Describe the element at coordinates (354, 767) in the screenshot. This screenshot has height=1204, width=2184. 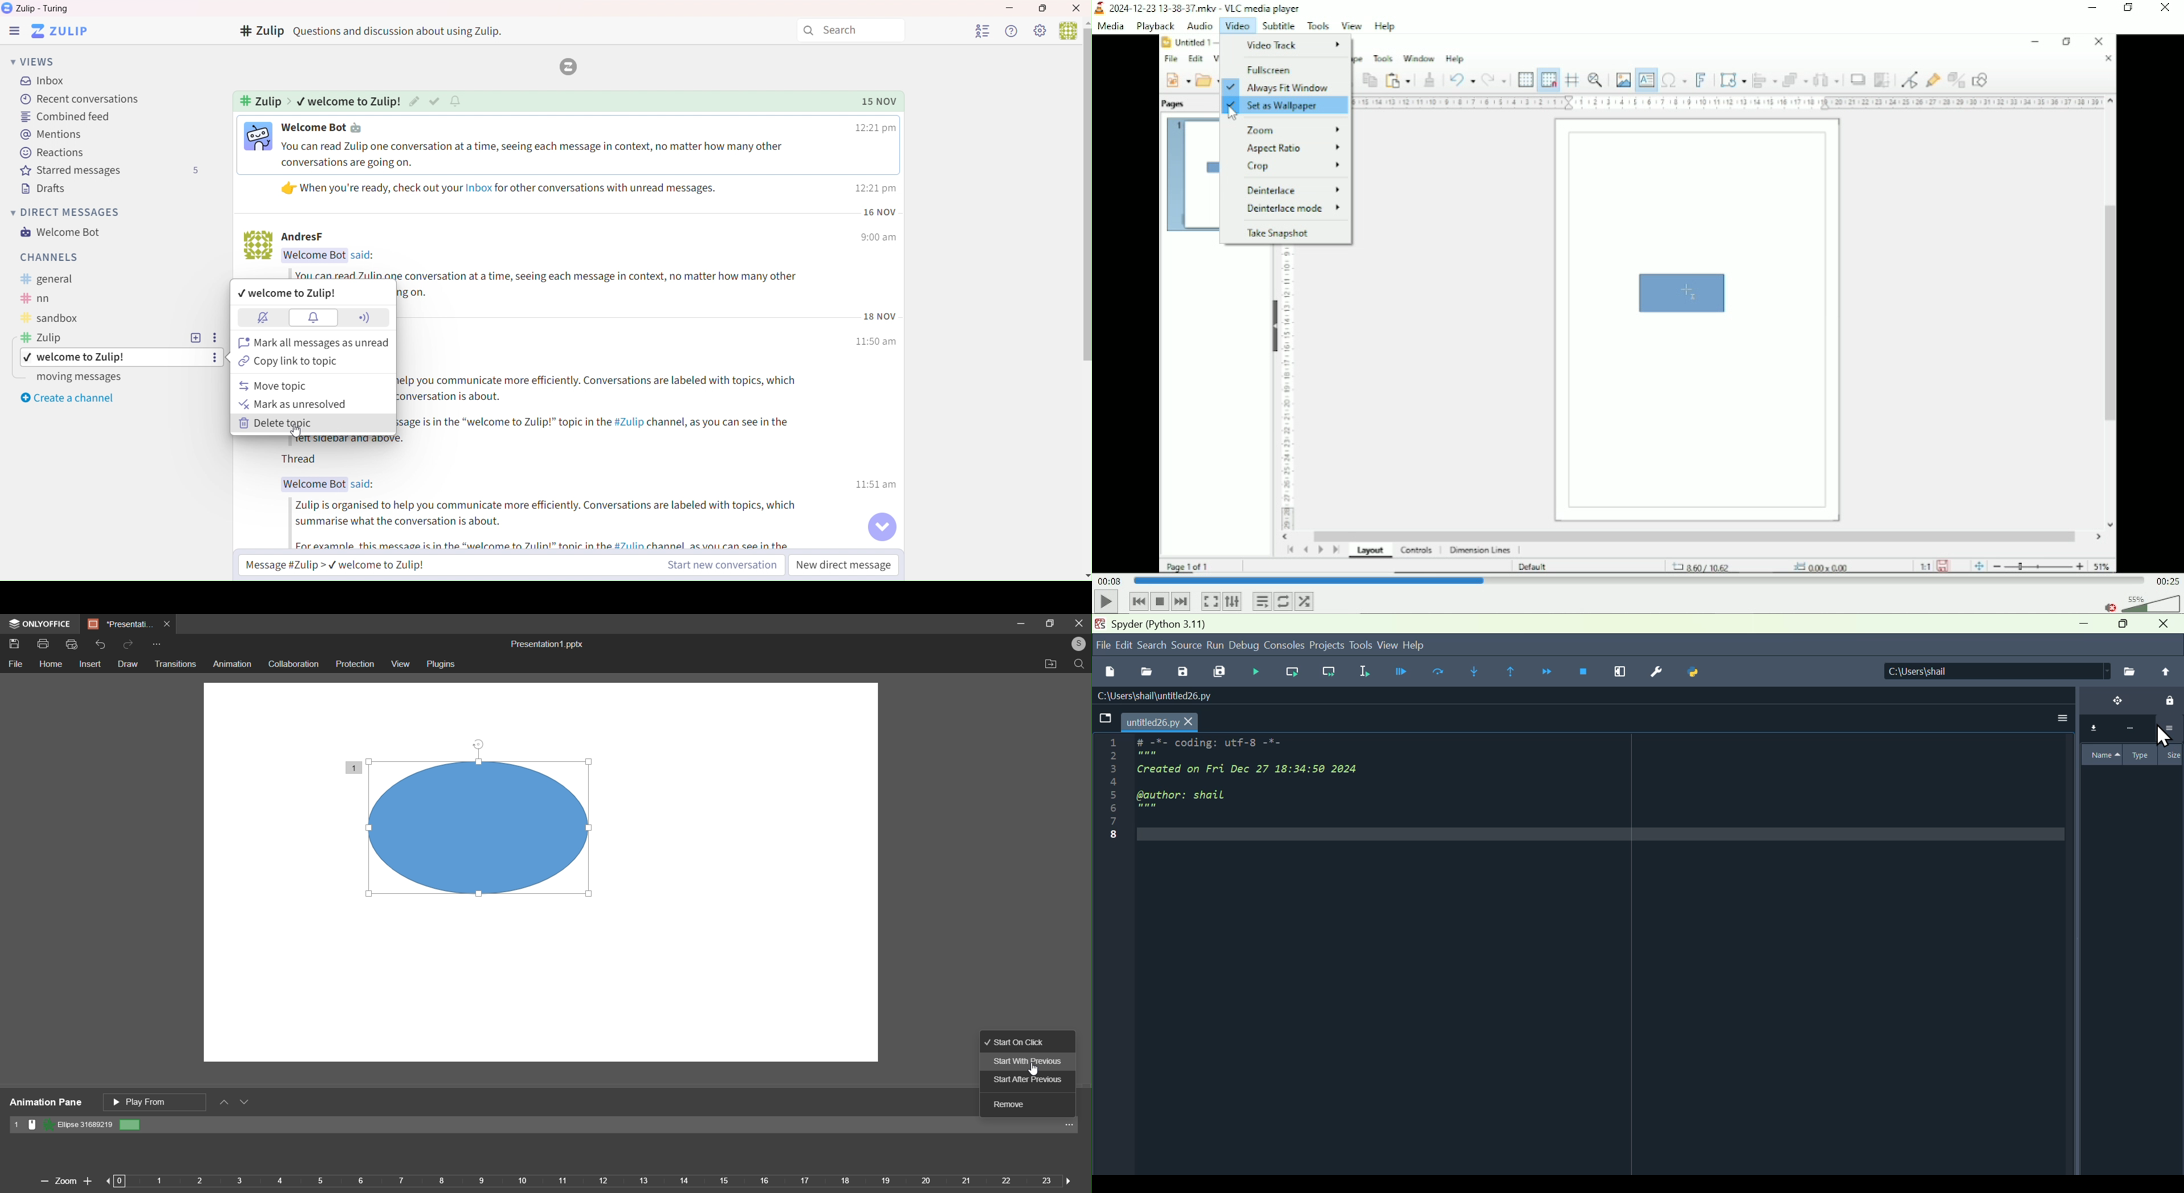
I see `number of animation` at that location.